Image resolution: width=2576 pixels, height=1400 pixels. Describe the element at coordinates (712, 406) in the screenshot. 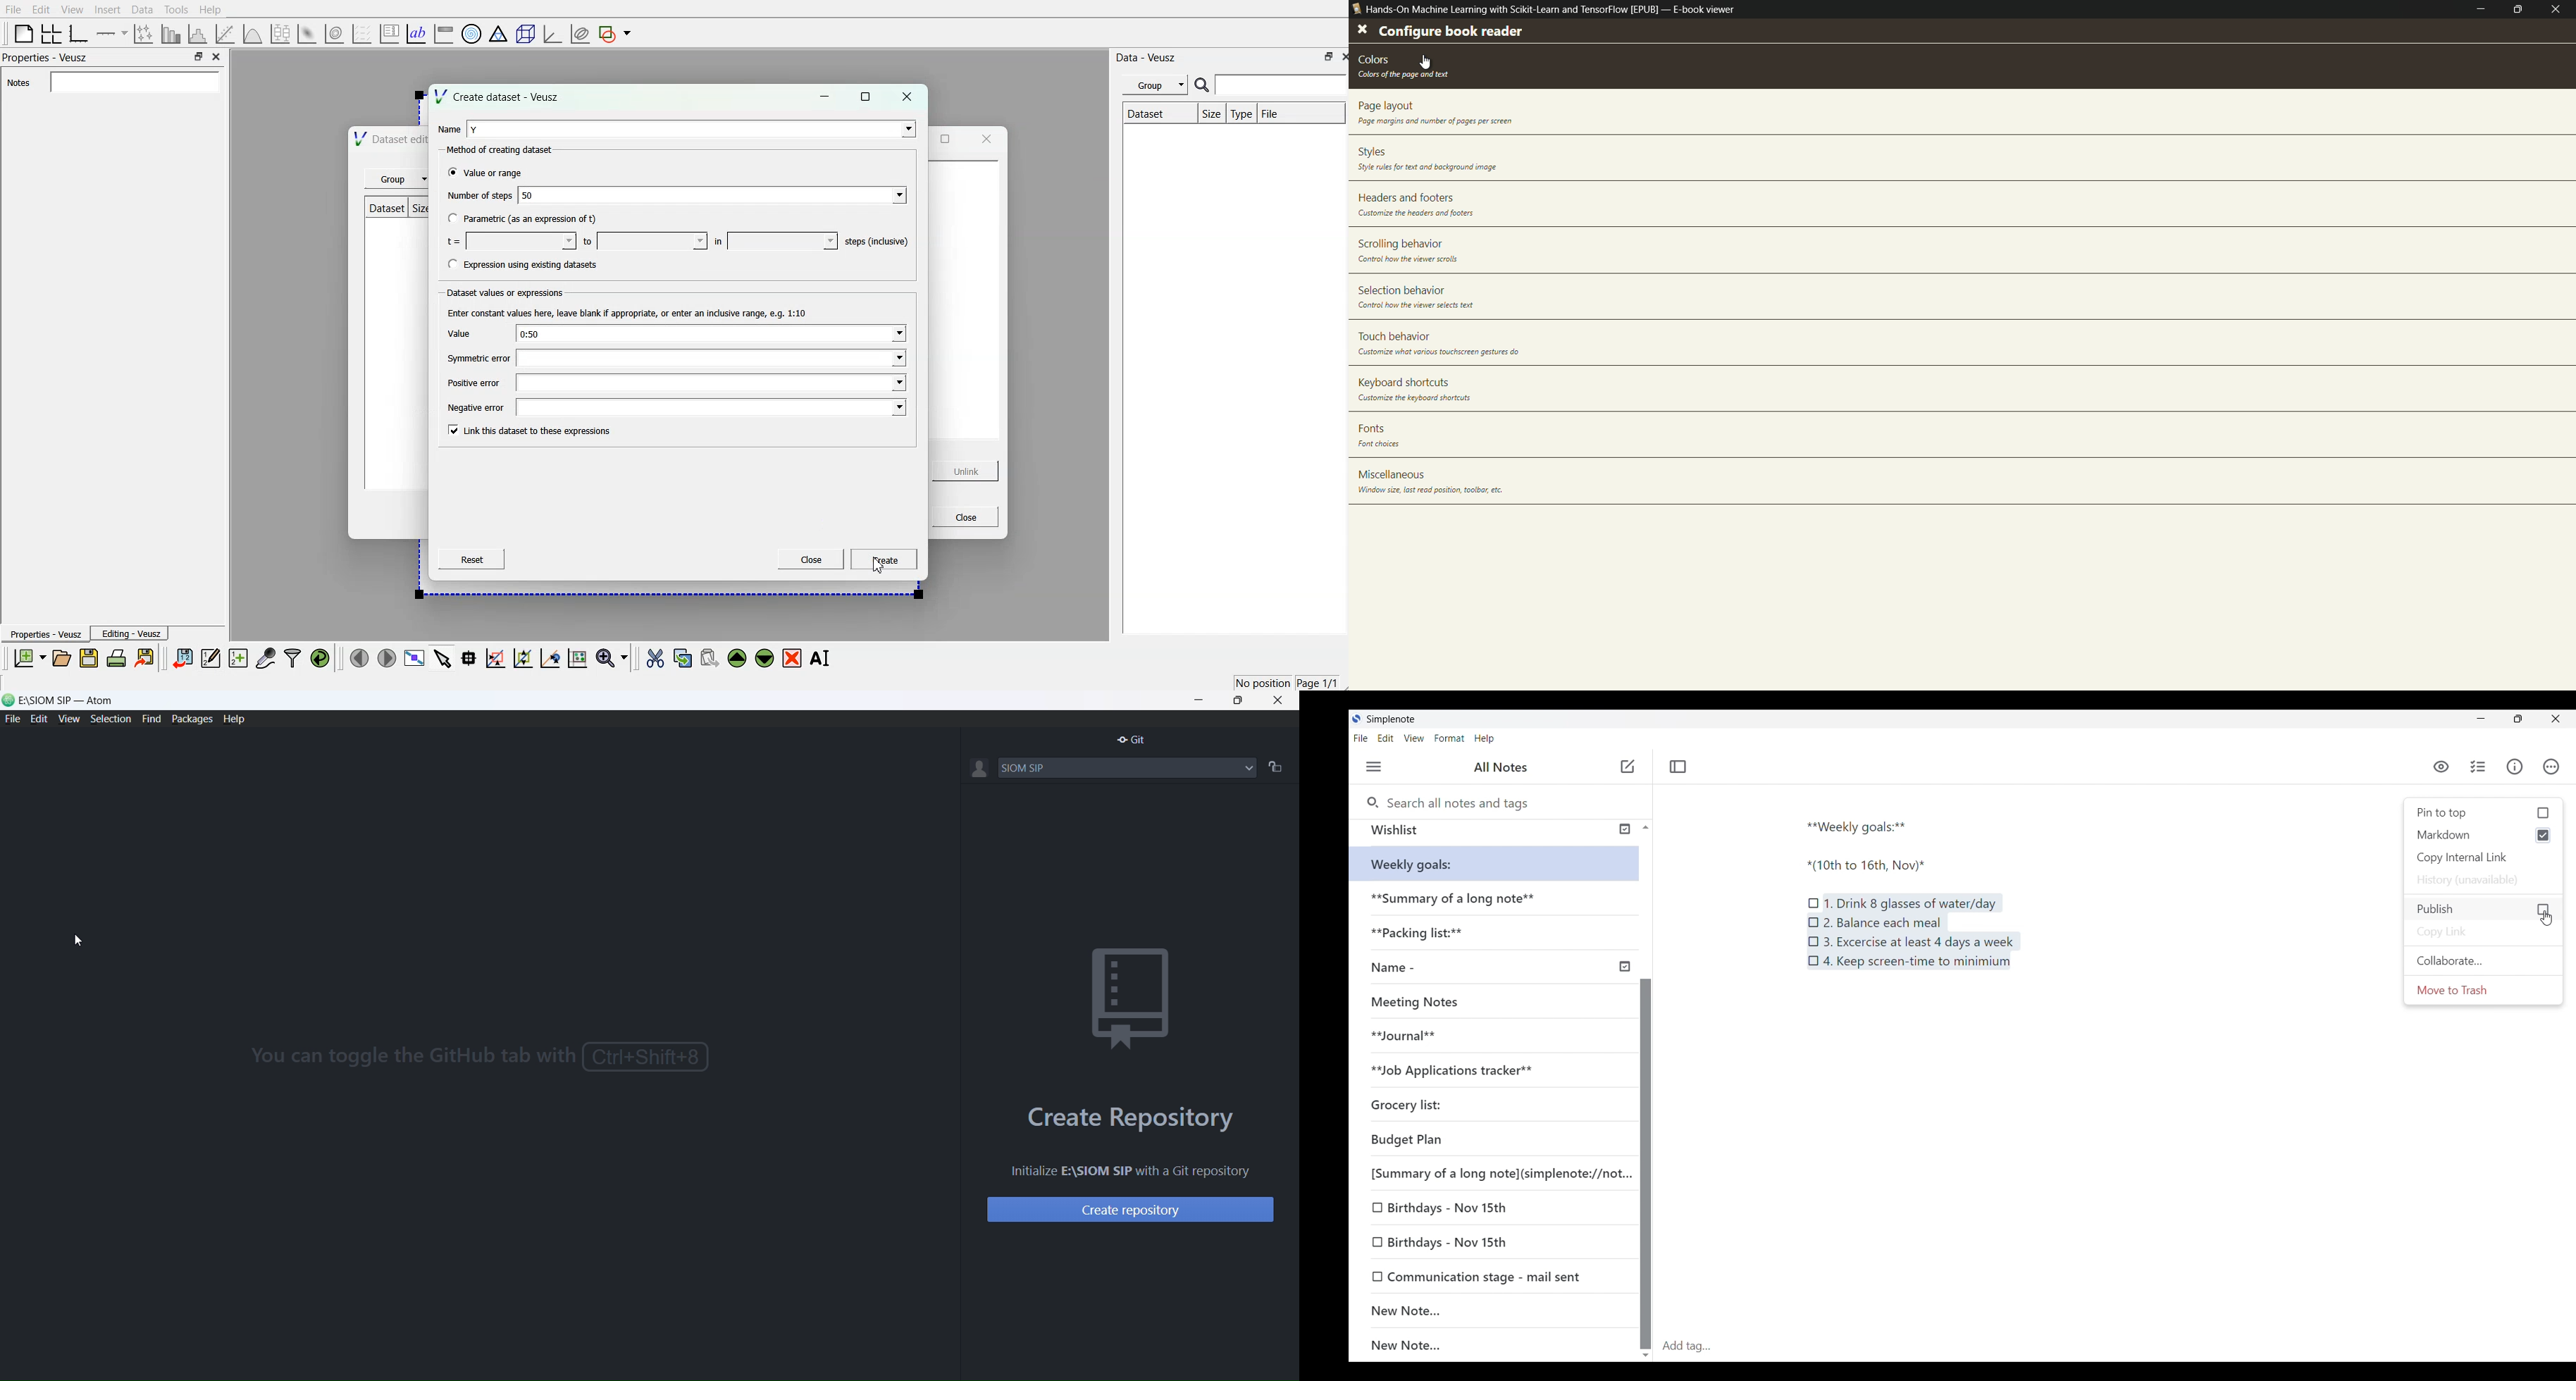

I see `negative error value field` at that location.